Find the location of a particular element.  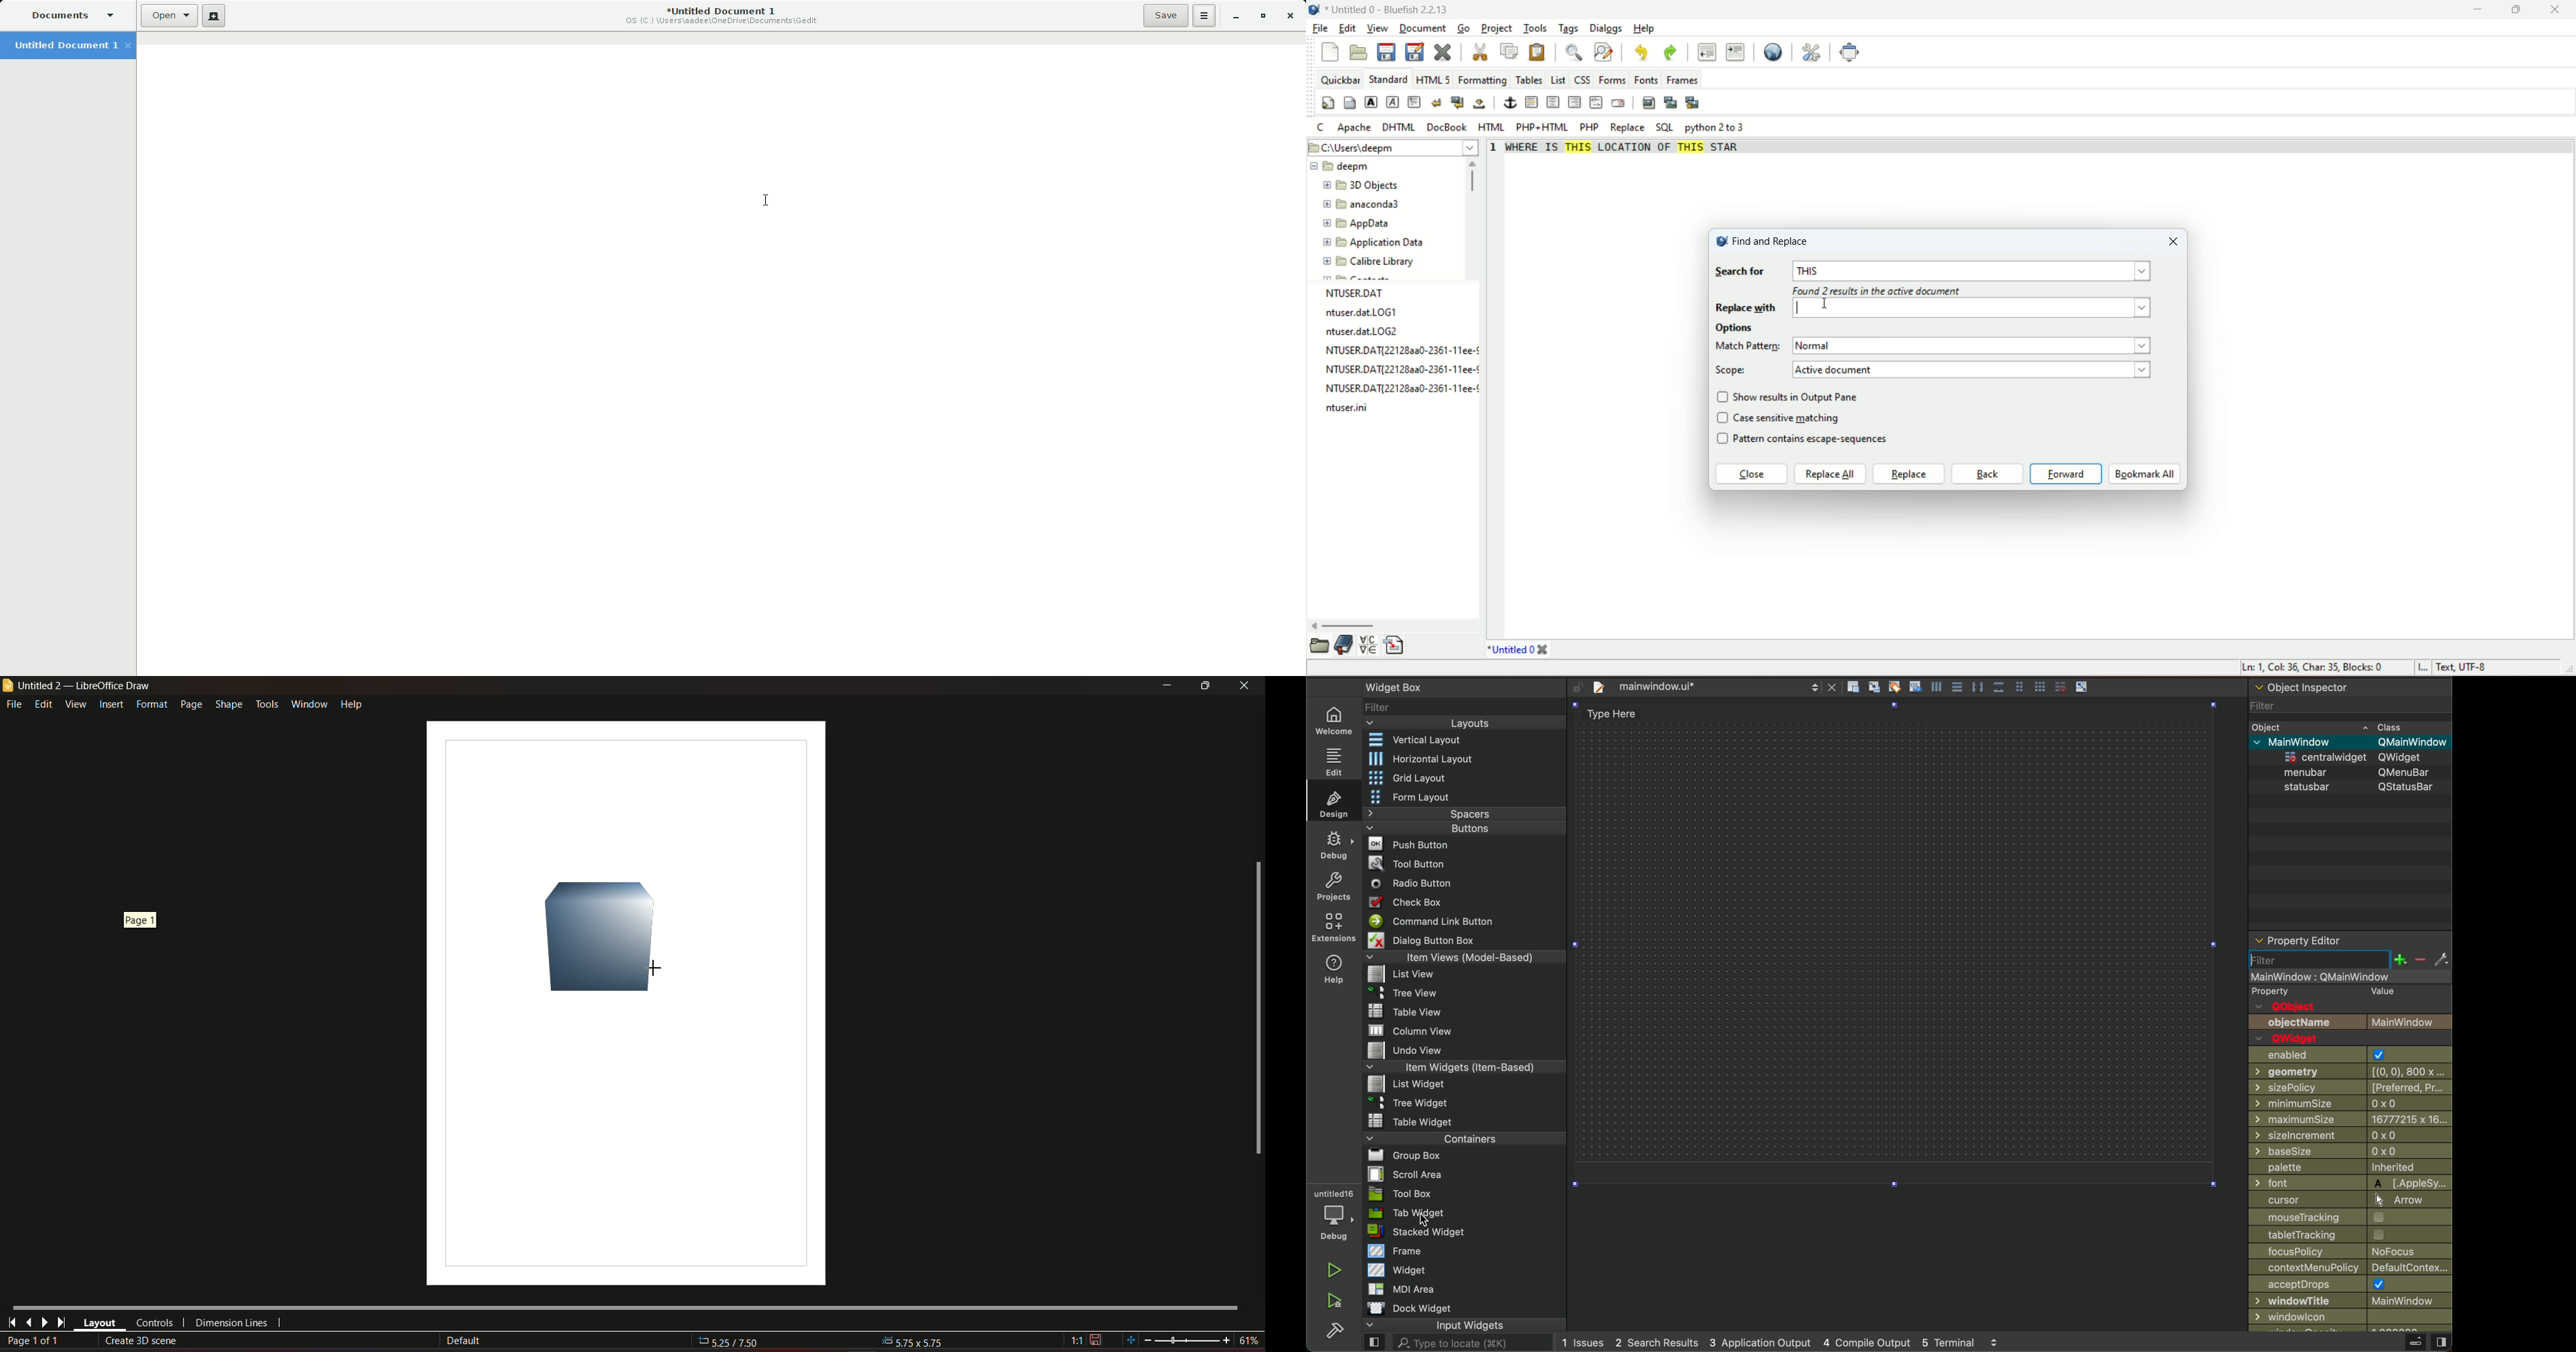

email is located at coordinates (1618, 103).